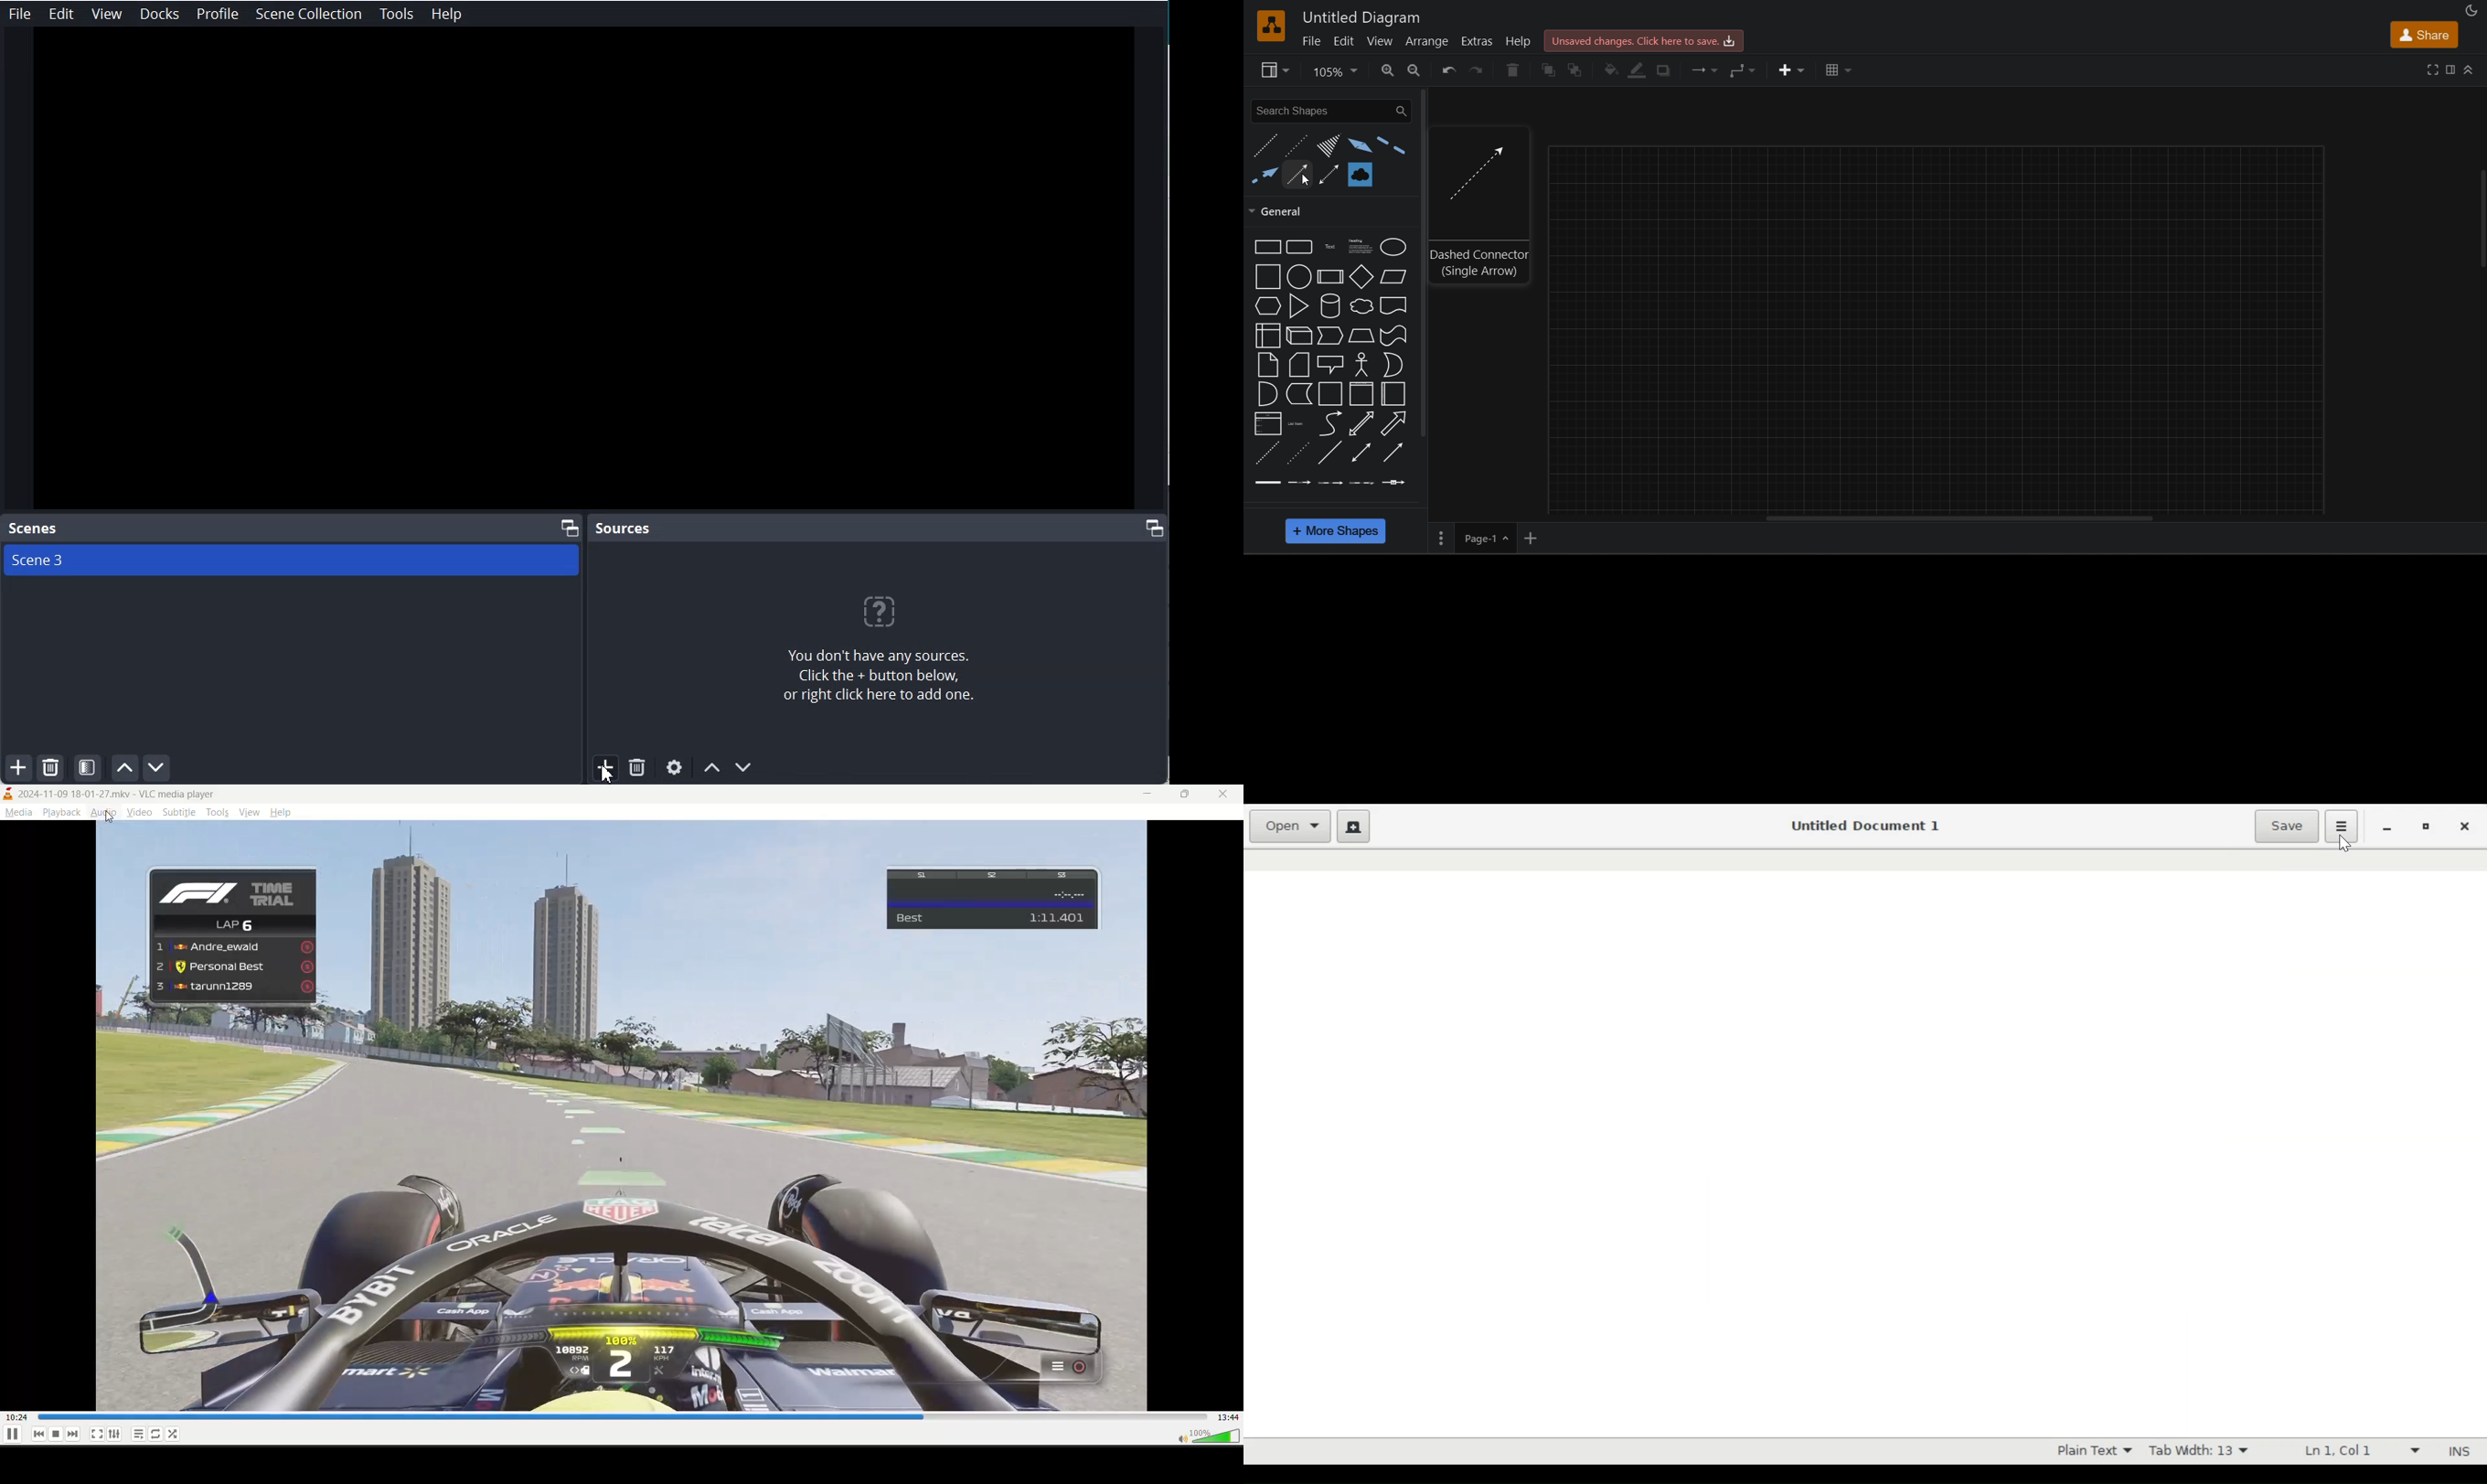 This screenshot has width=2492, height=1484. I want to click on zoom in, so click(1389, 71).